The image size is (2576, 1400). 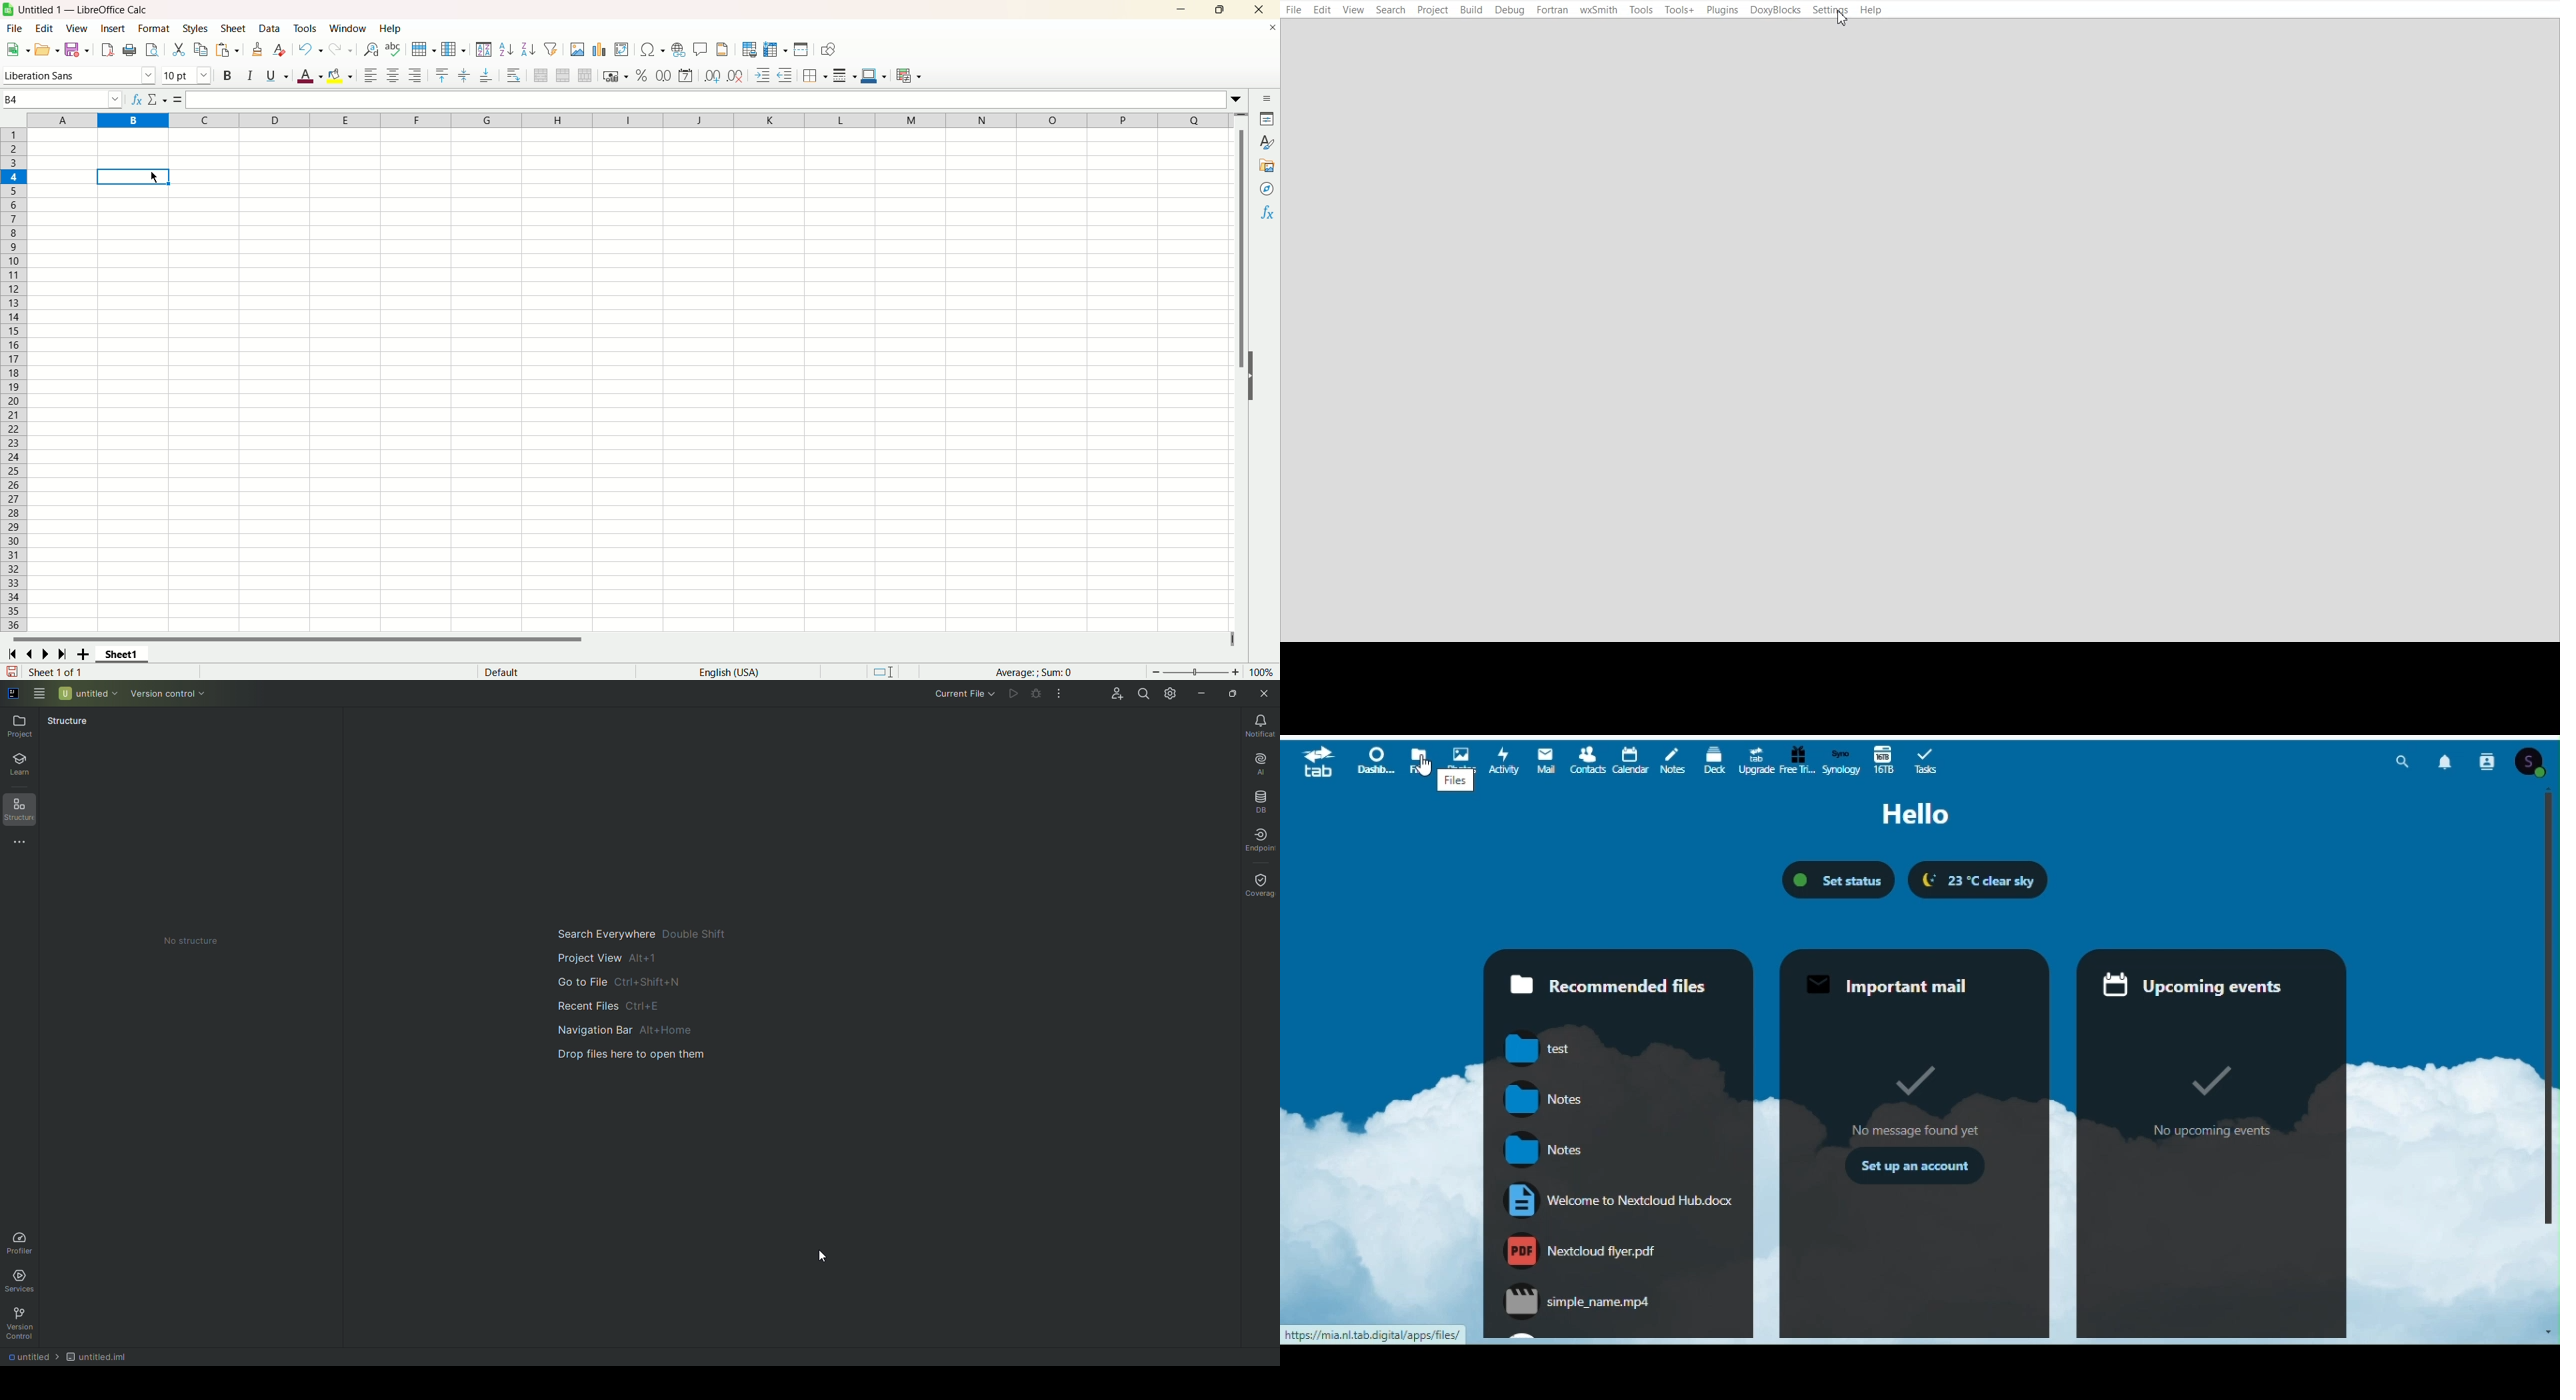 I want to click on Open, so click(x=46, y=51).